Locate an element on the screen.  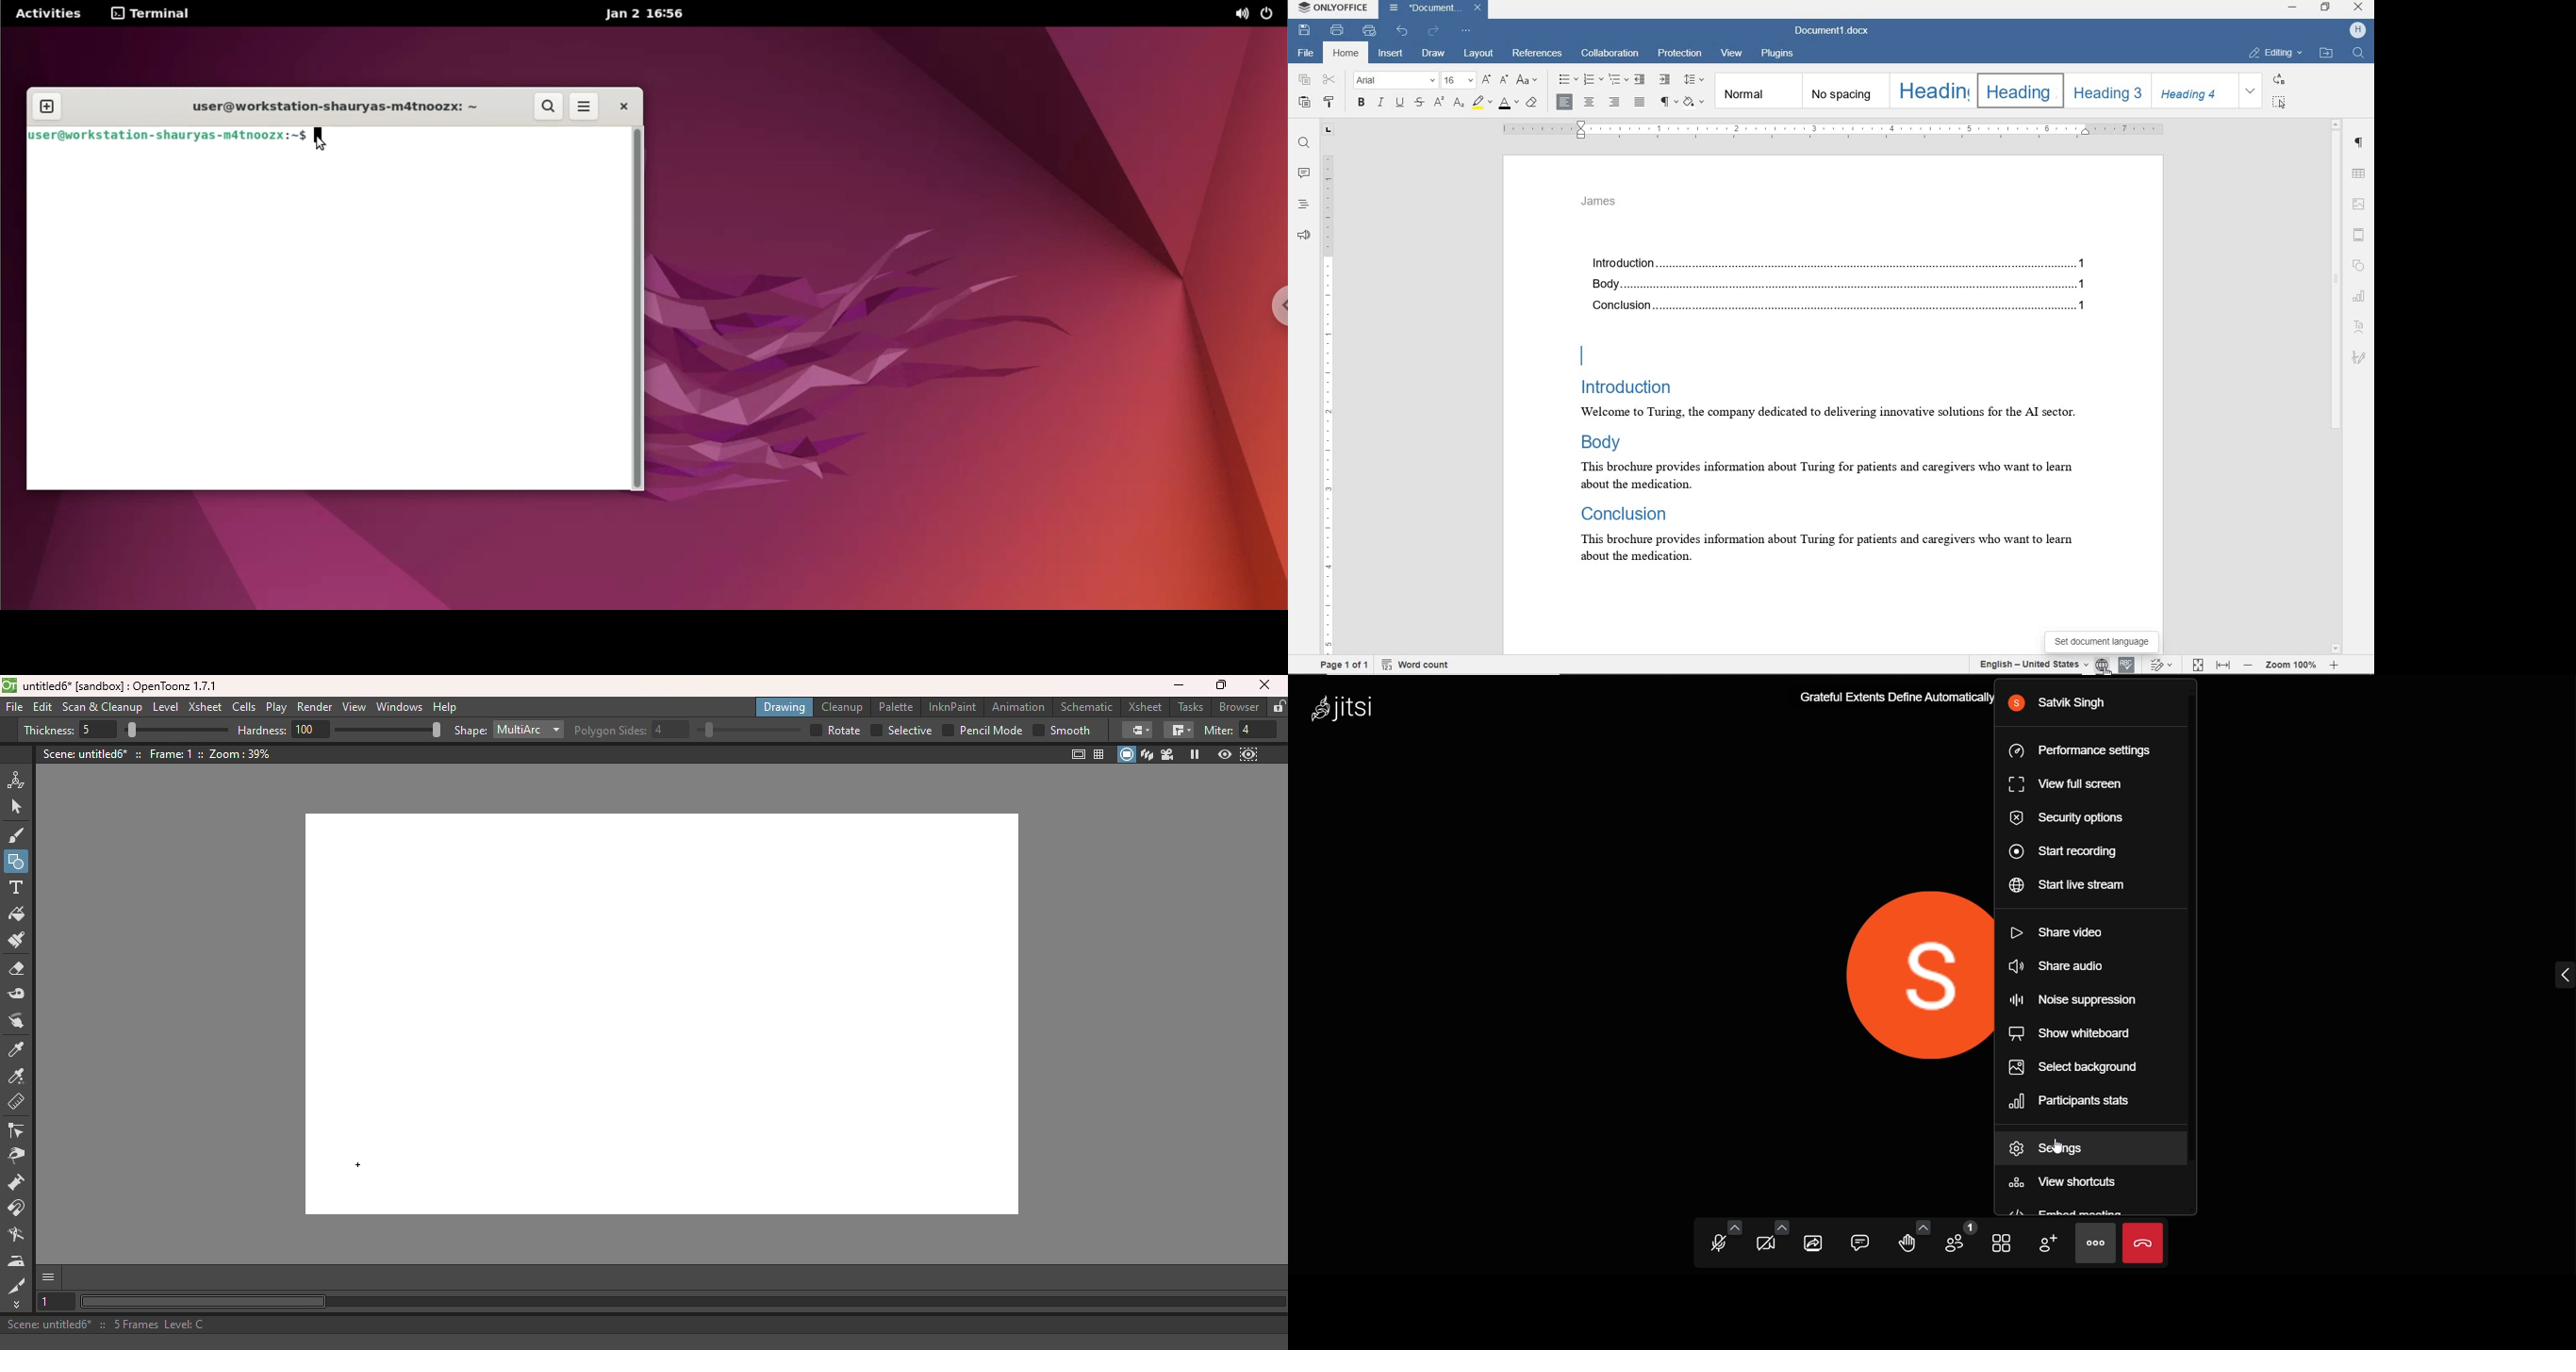
OPEN FILE LOCATION is located at coordinates (2326, 54).